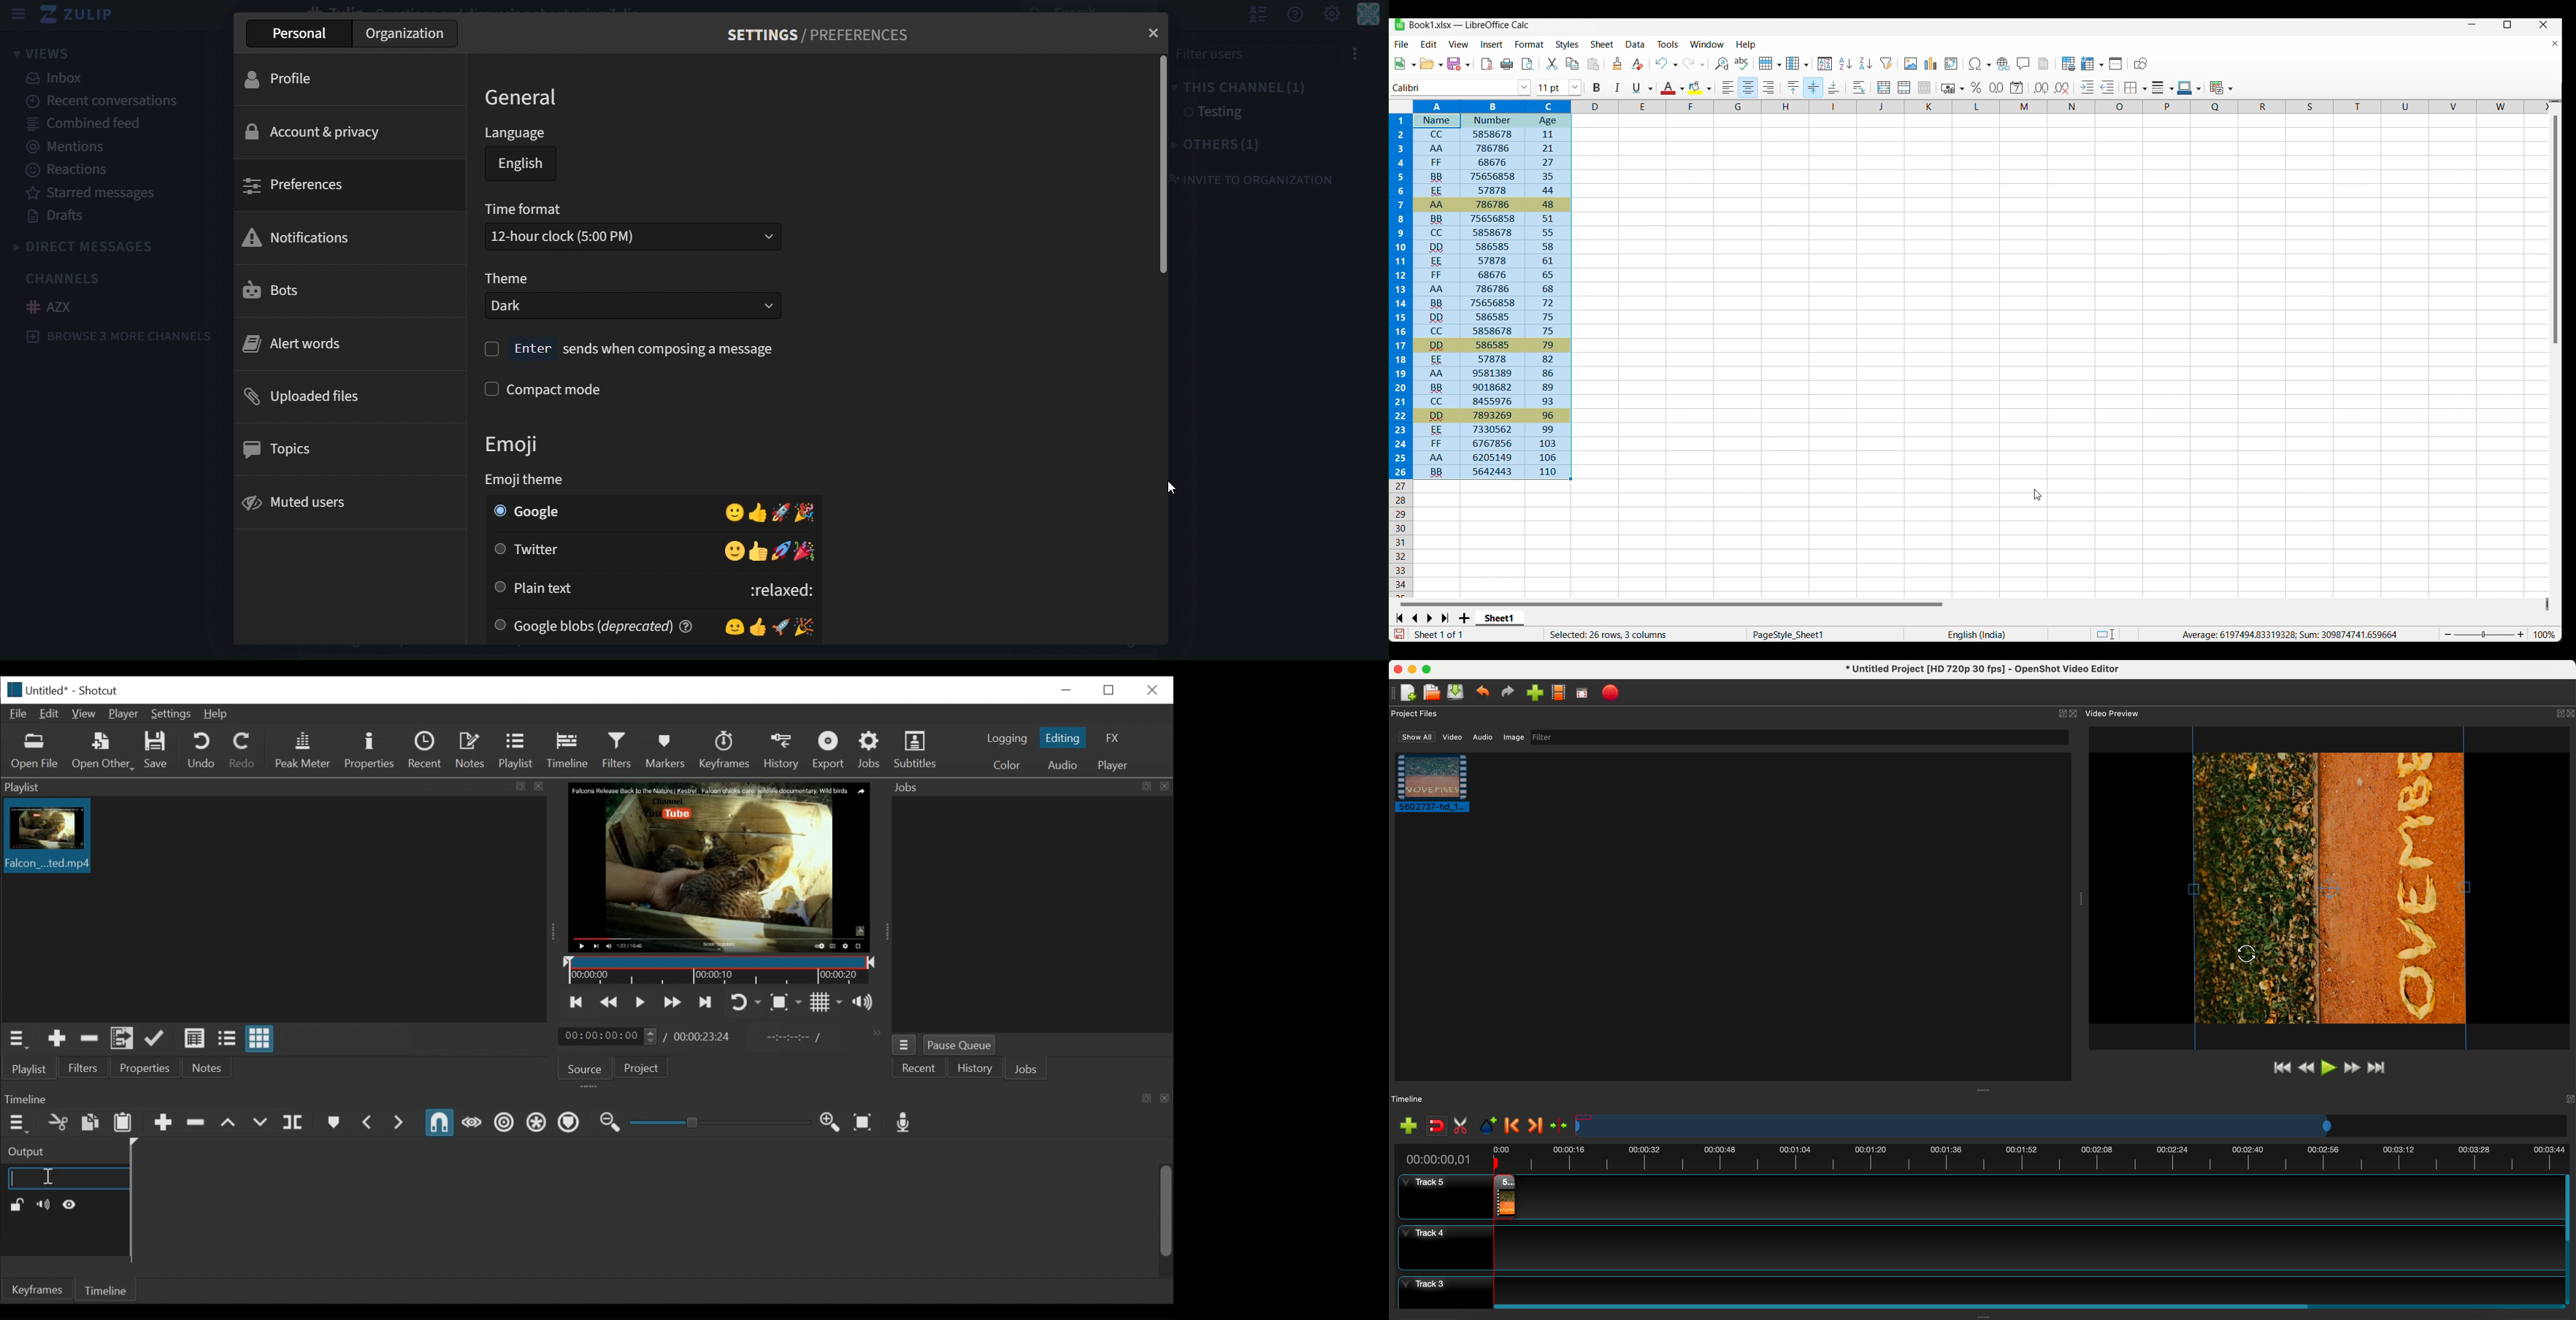 The width and height of the screenshot is (2576, 1344). I want to click on Options, so click(1355, 54).